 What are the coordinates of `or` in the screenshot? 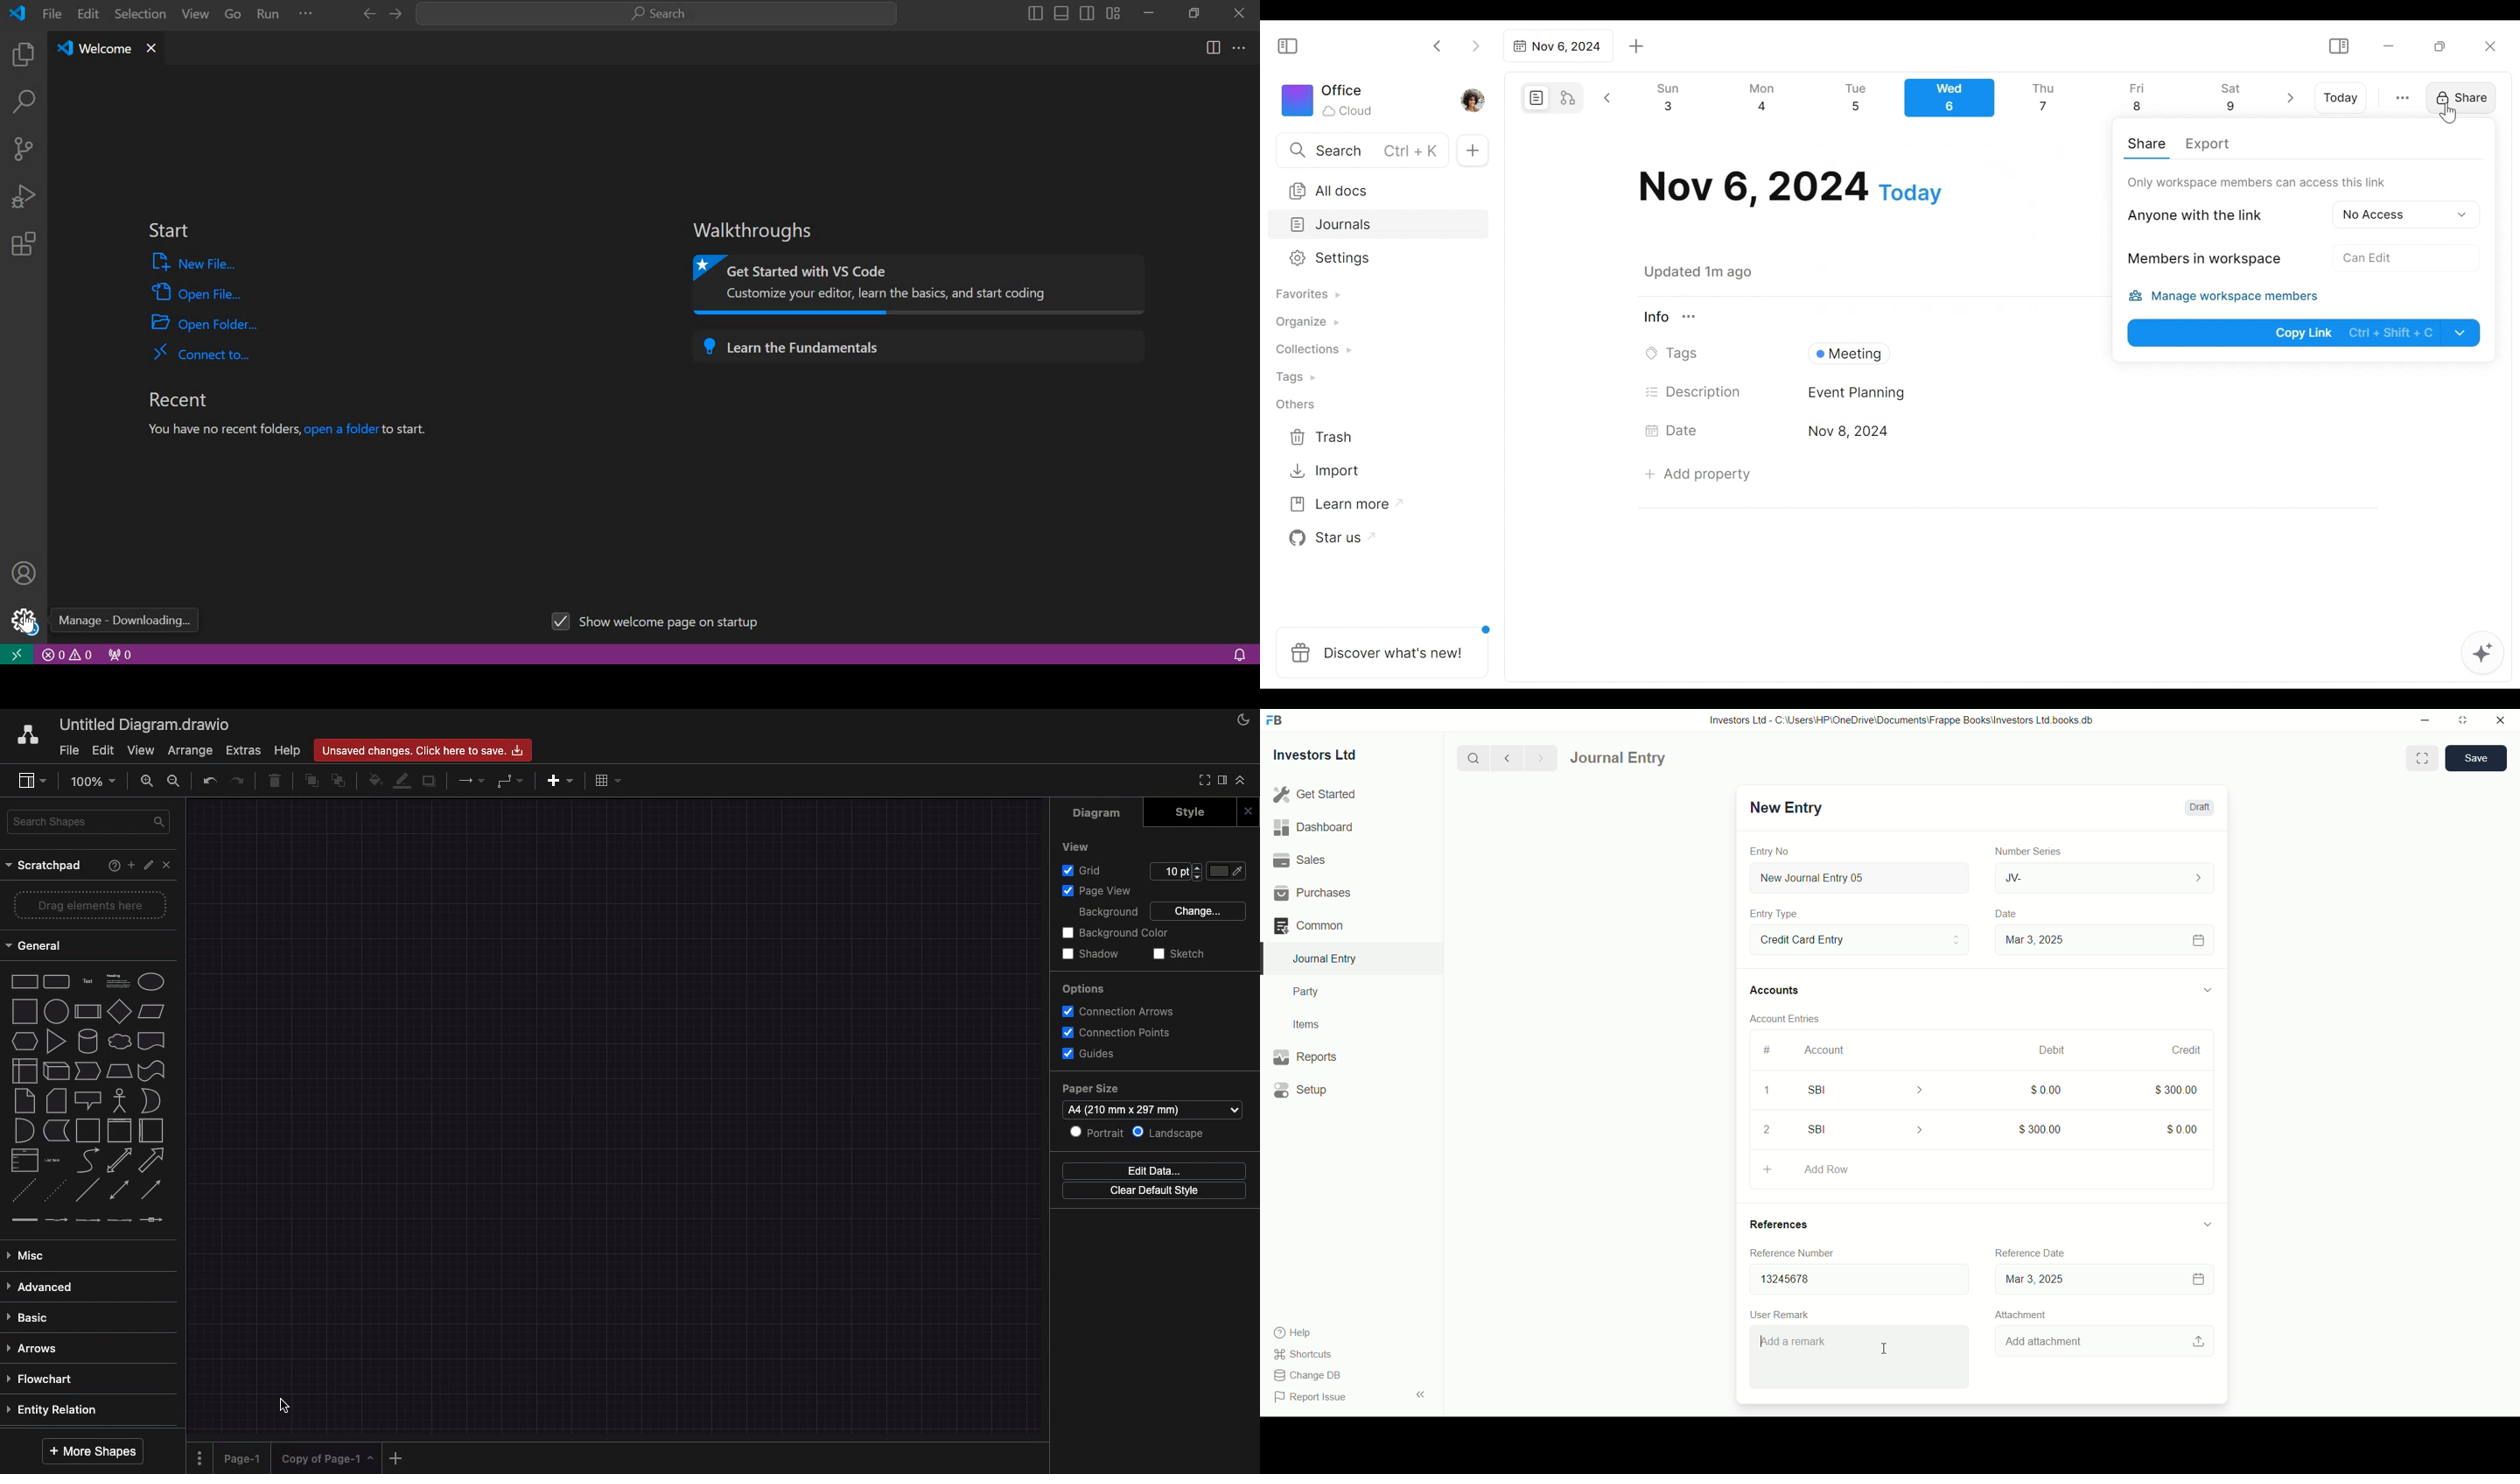 It's located at (154, 1101).